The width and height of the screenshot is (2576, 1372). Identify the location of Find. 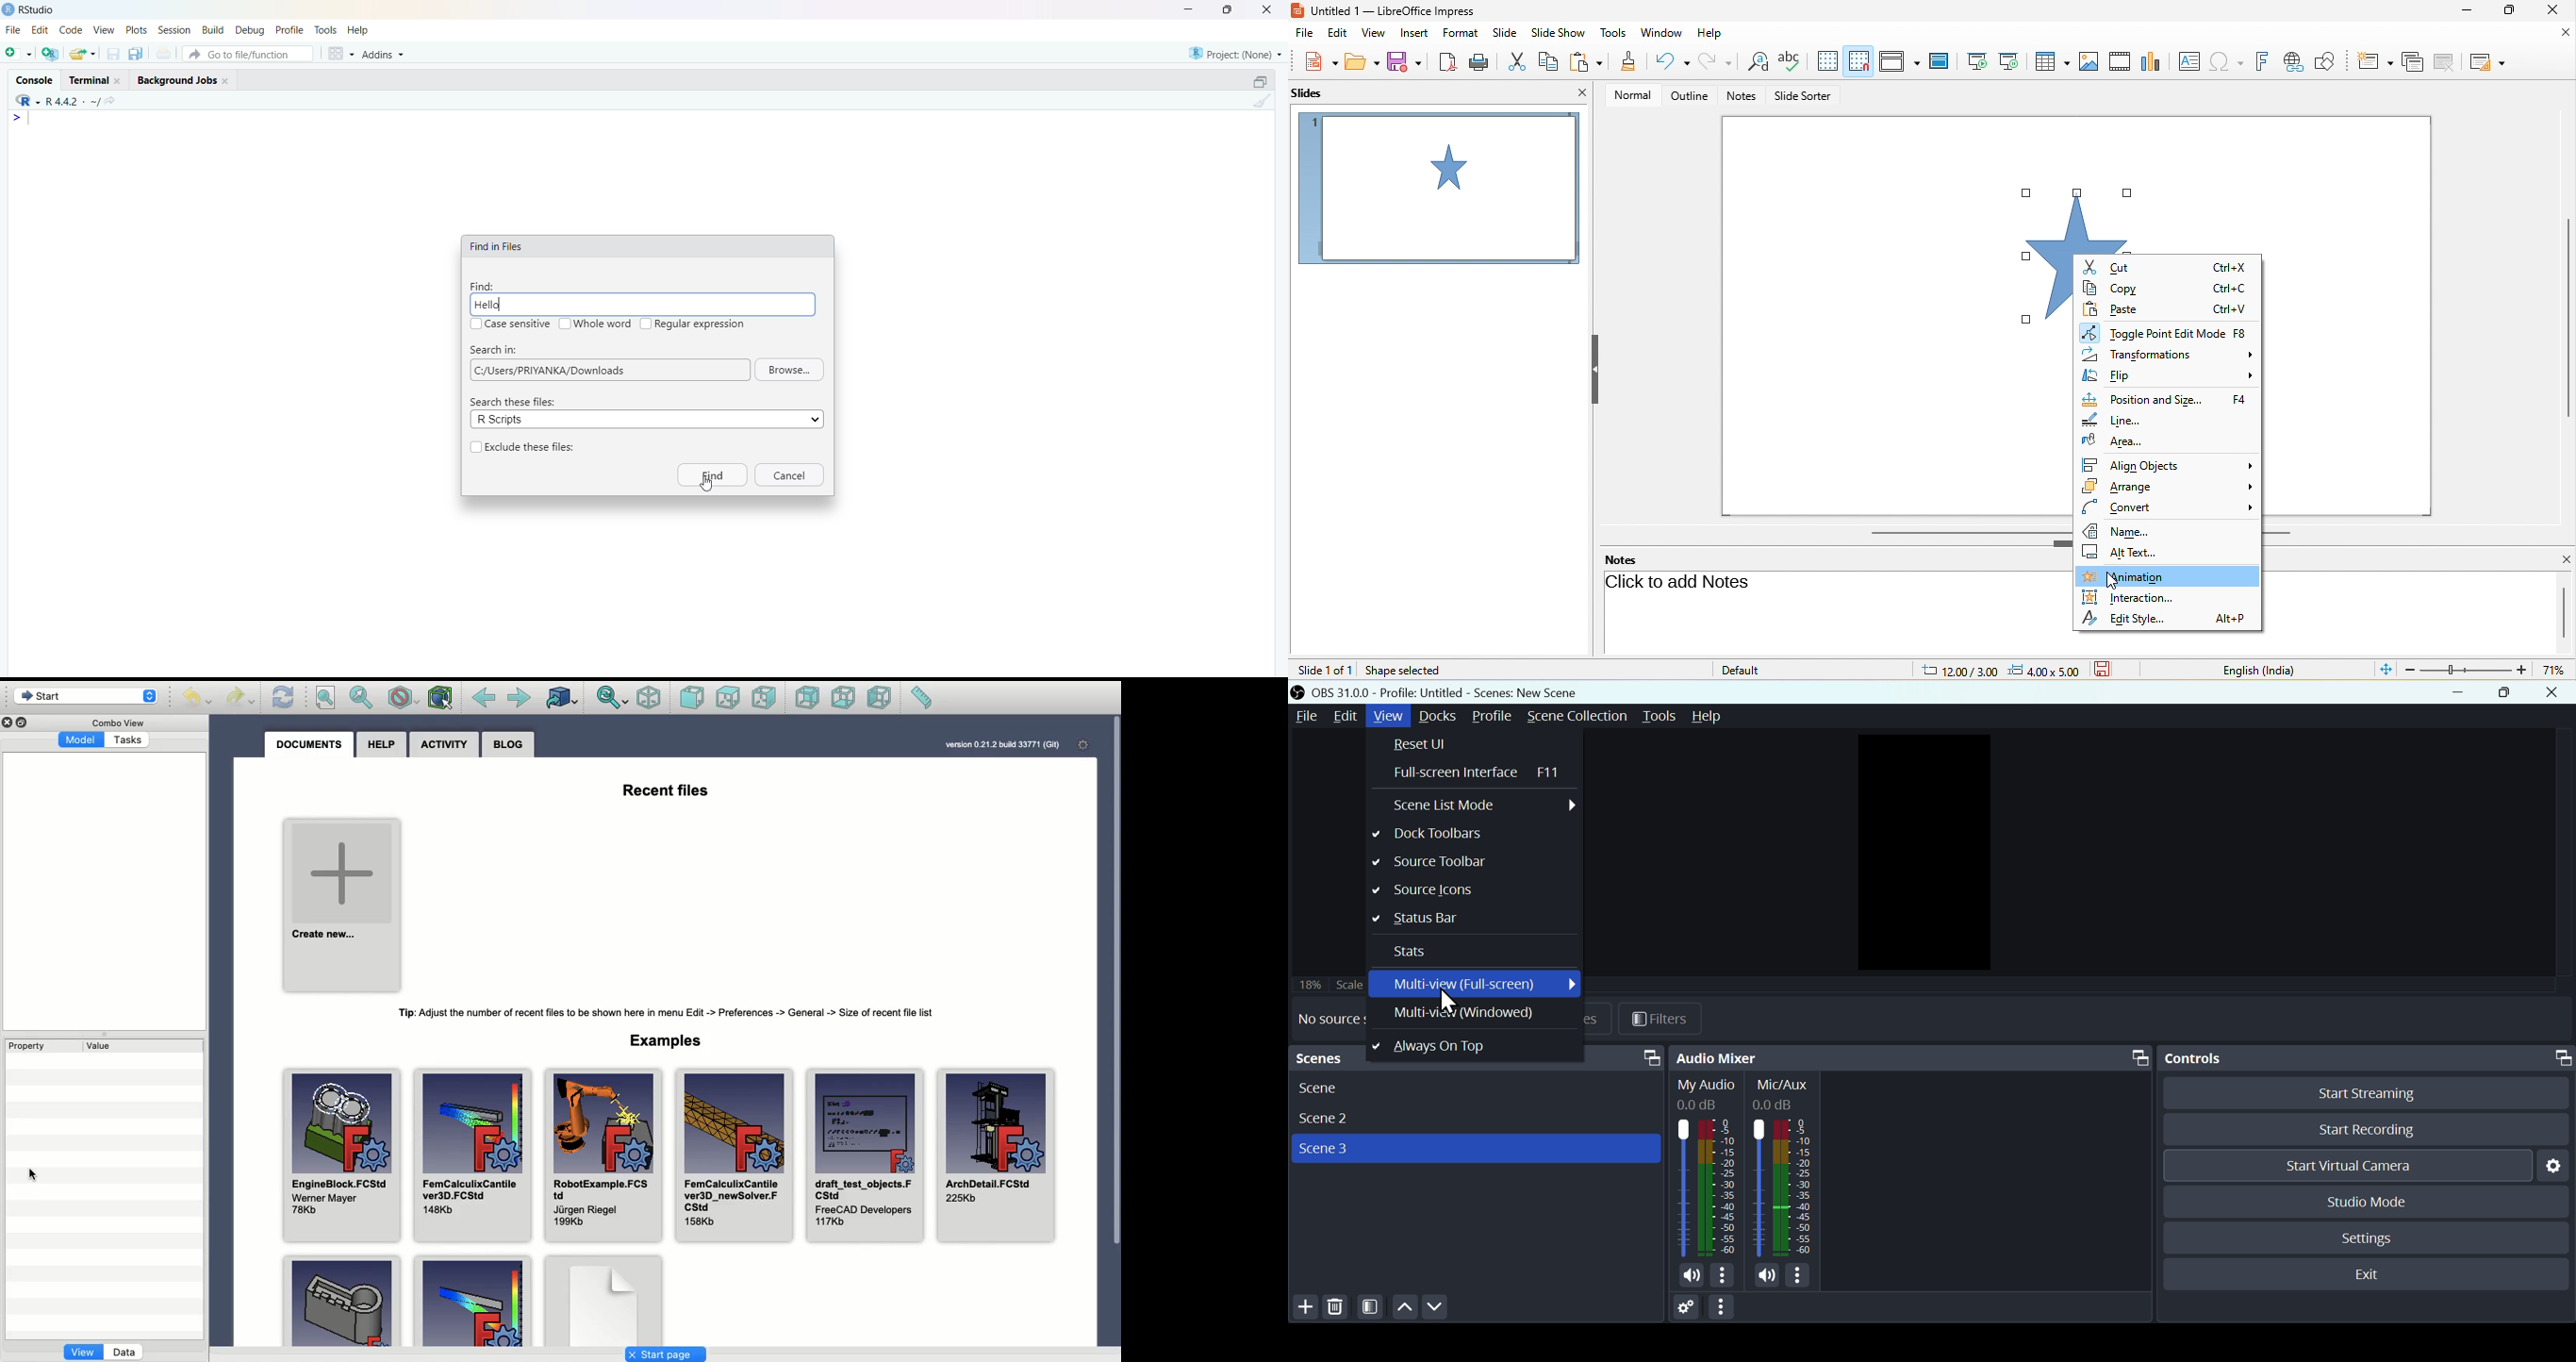
(714, 475).